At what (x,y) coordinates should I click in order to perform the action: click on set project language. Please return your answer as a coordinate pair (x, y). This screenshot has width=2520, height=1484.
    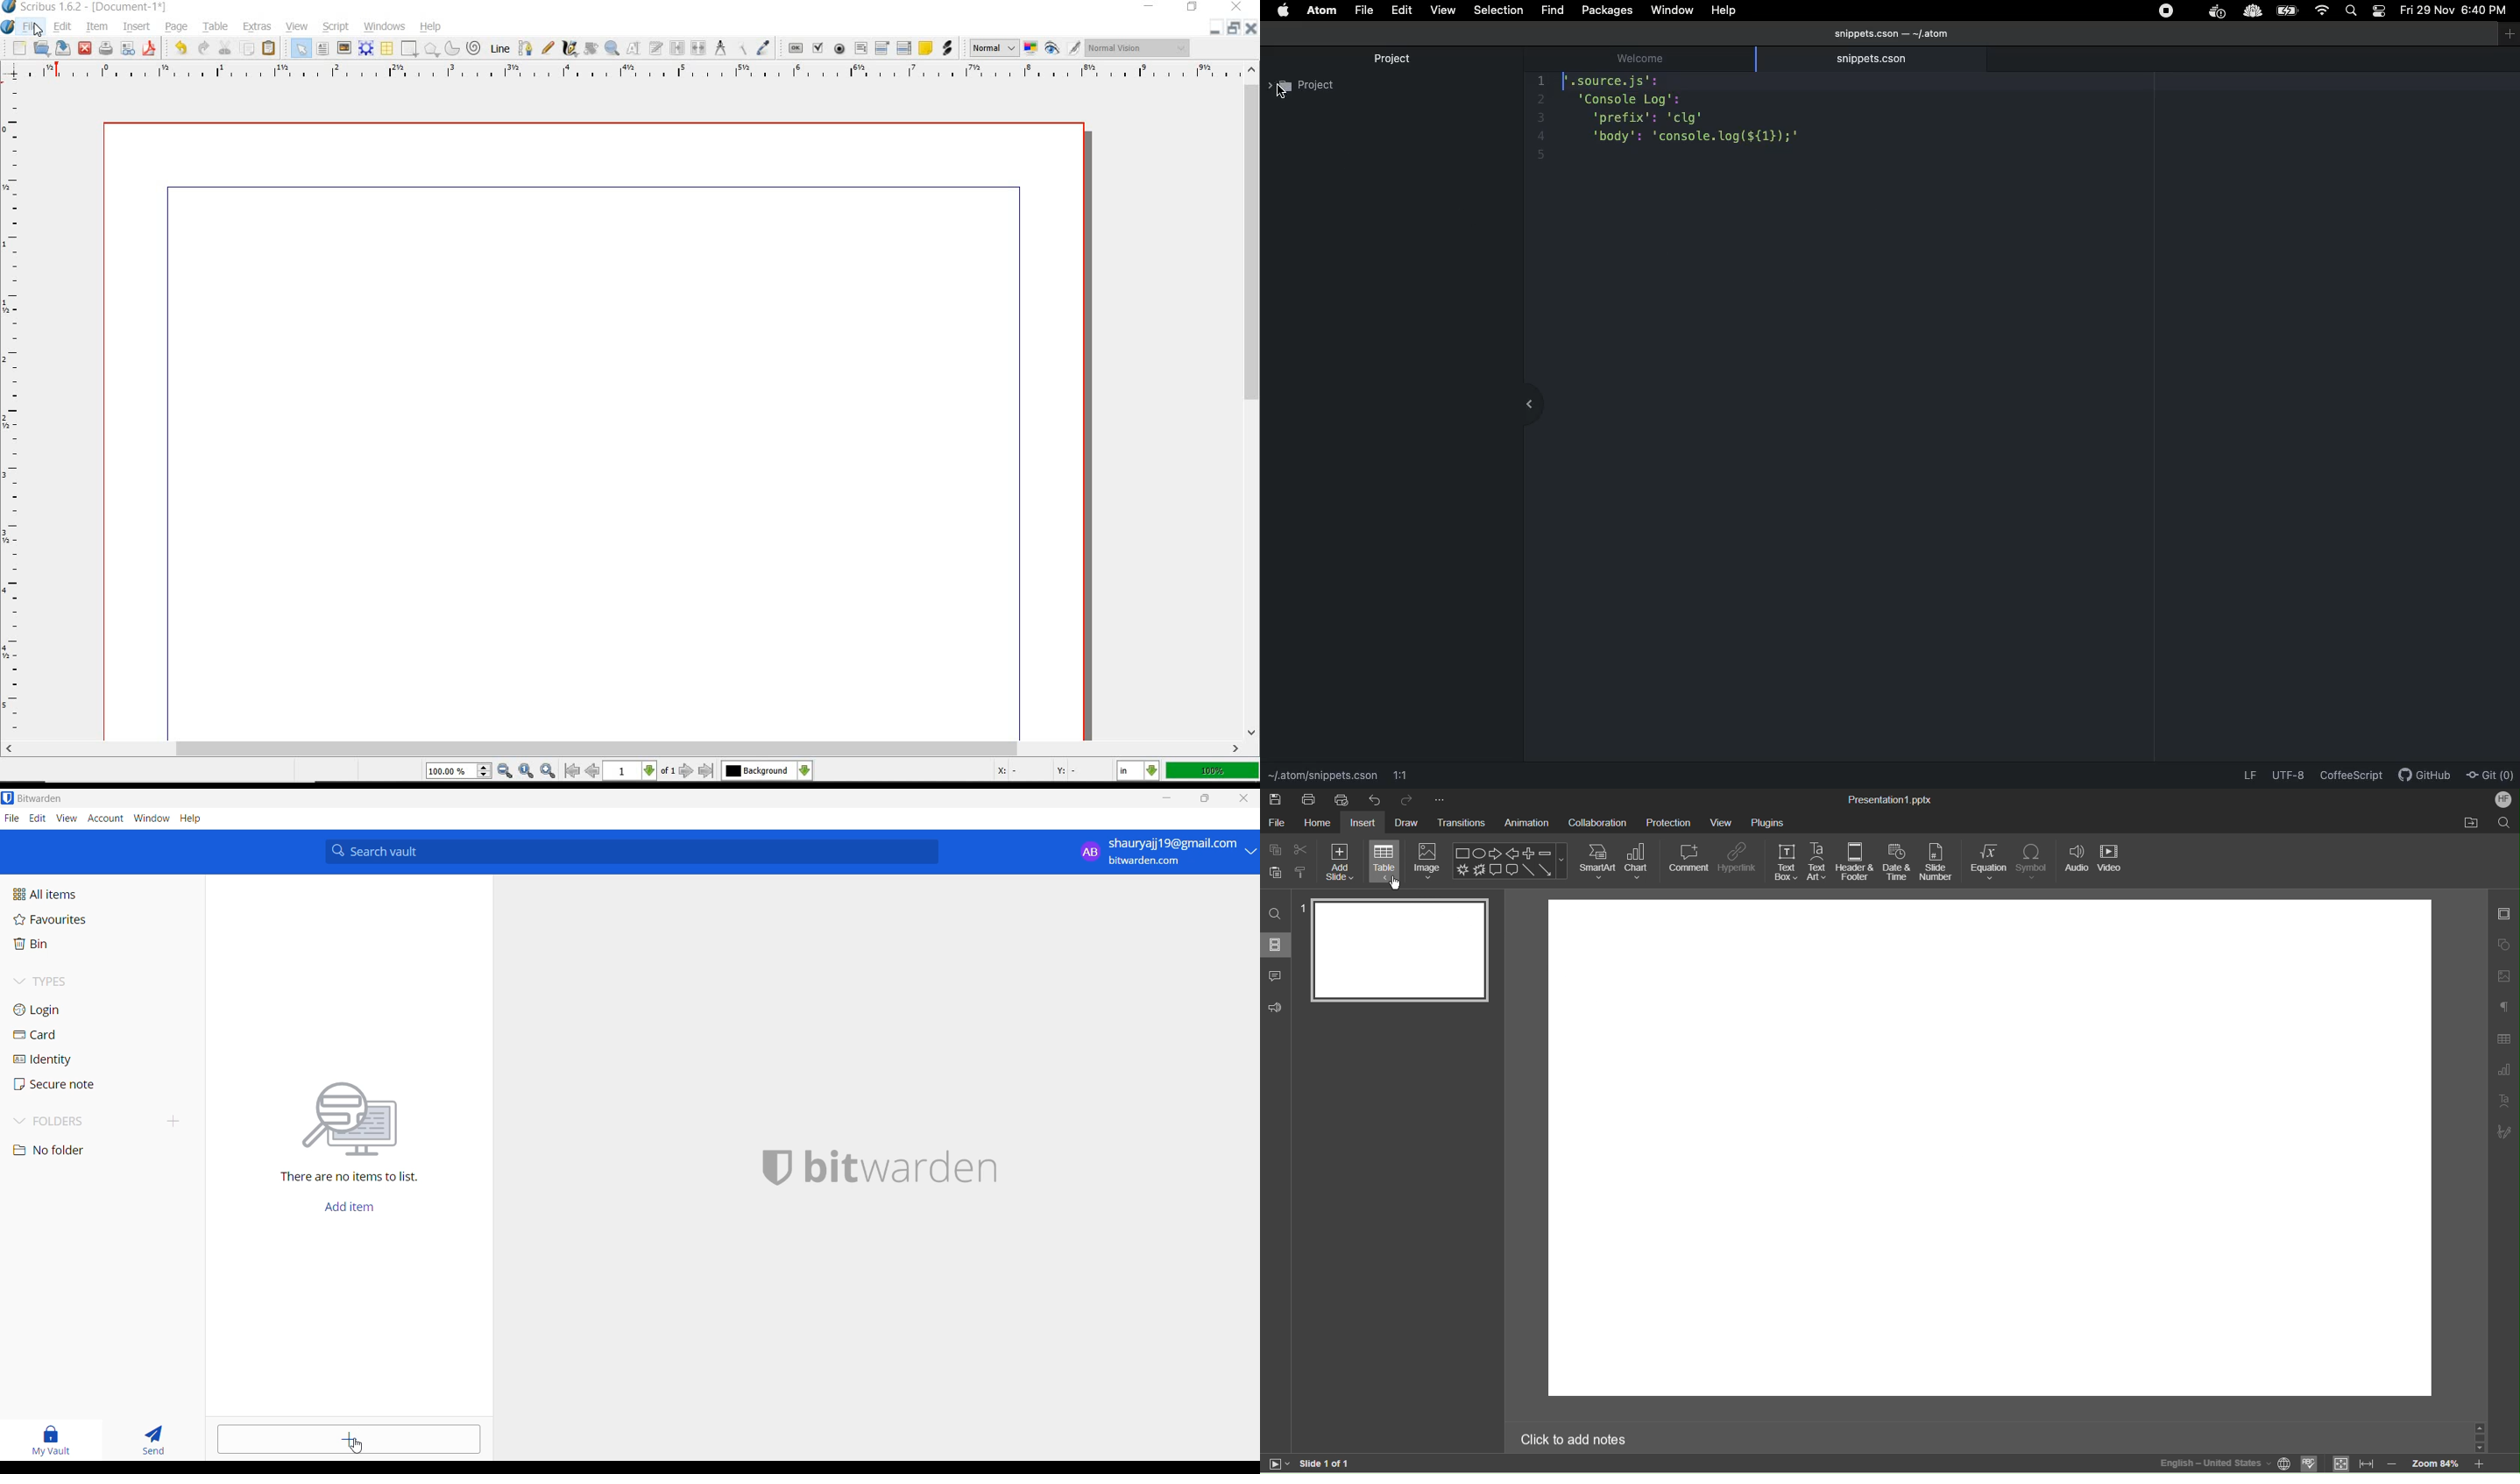
    Looking at the image, I should click on (2285, 1463).